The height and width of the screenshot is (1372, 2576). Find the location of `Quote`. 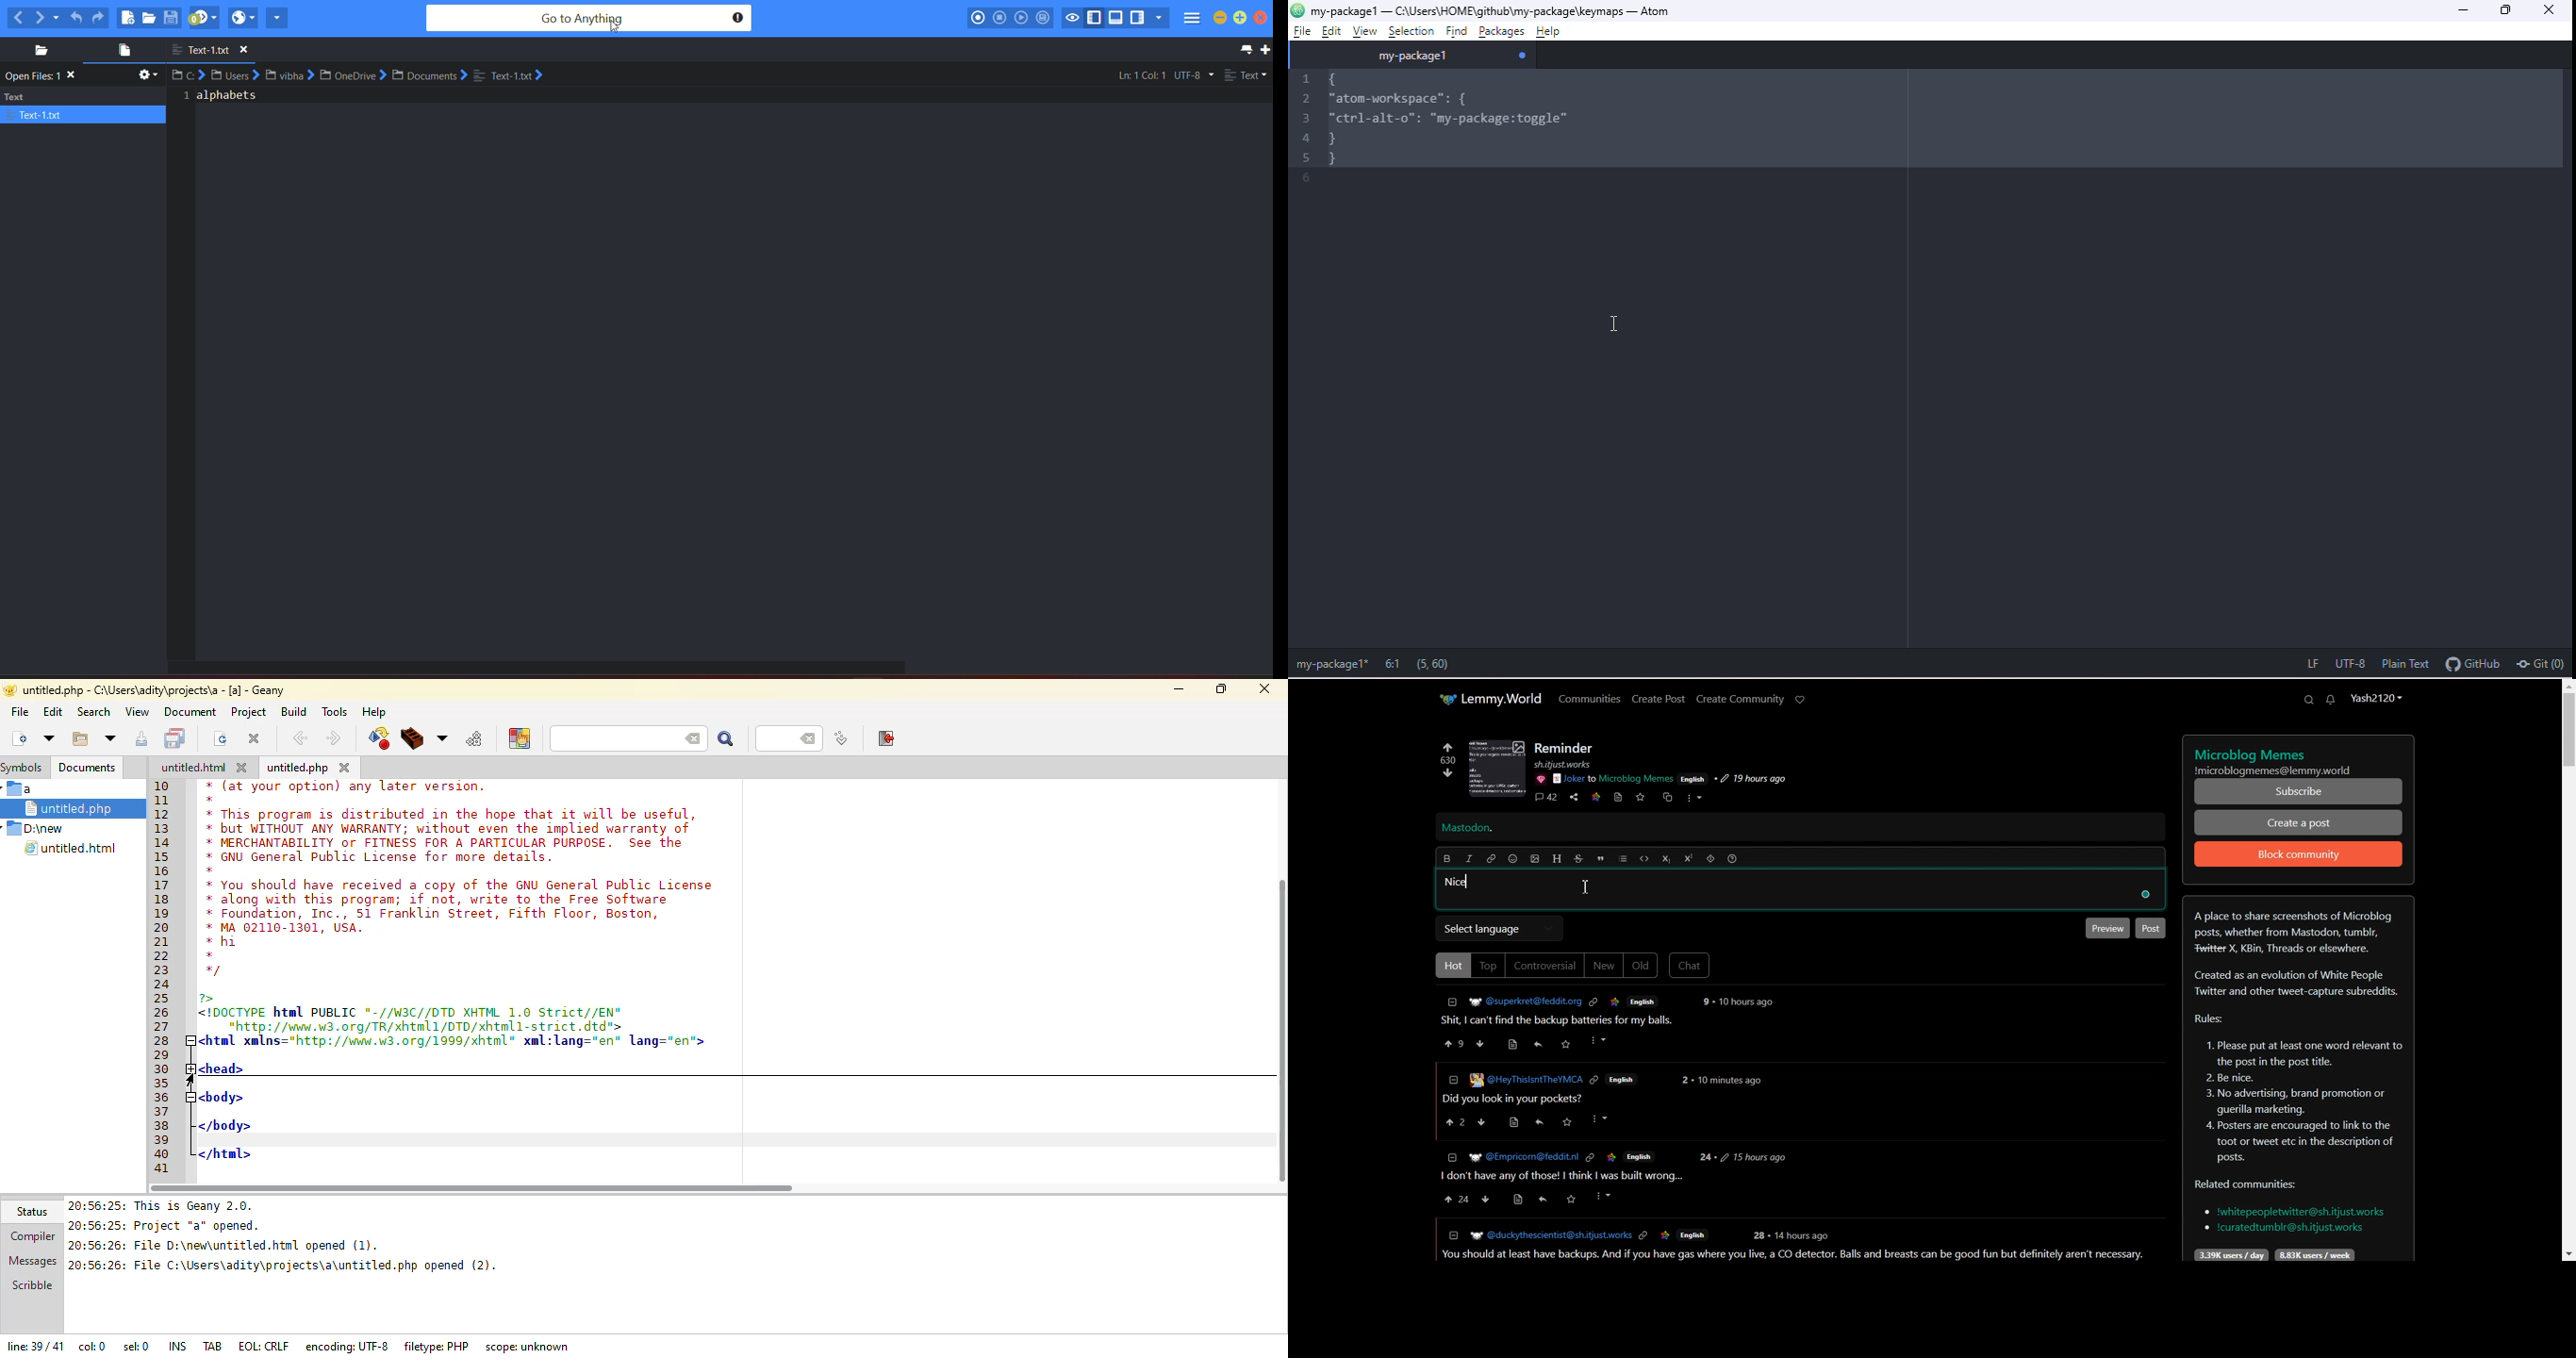

Quote is located at coordinates (1600, 859).